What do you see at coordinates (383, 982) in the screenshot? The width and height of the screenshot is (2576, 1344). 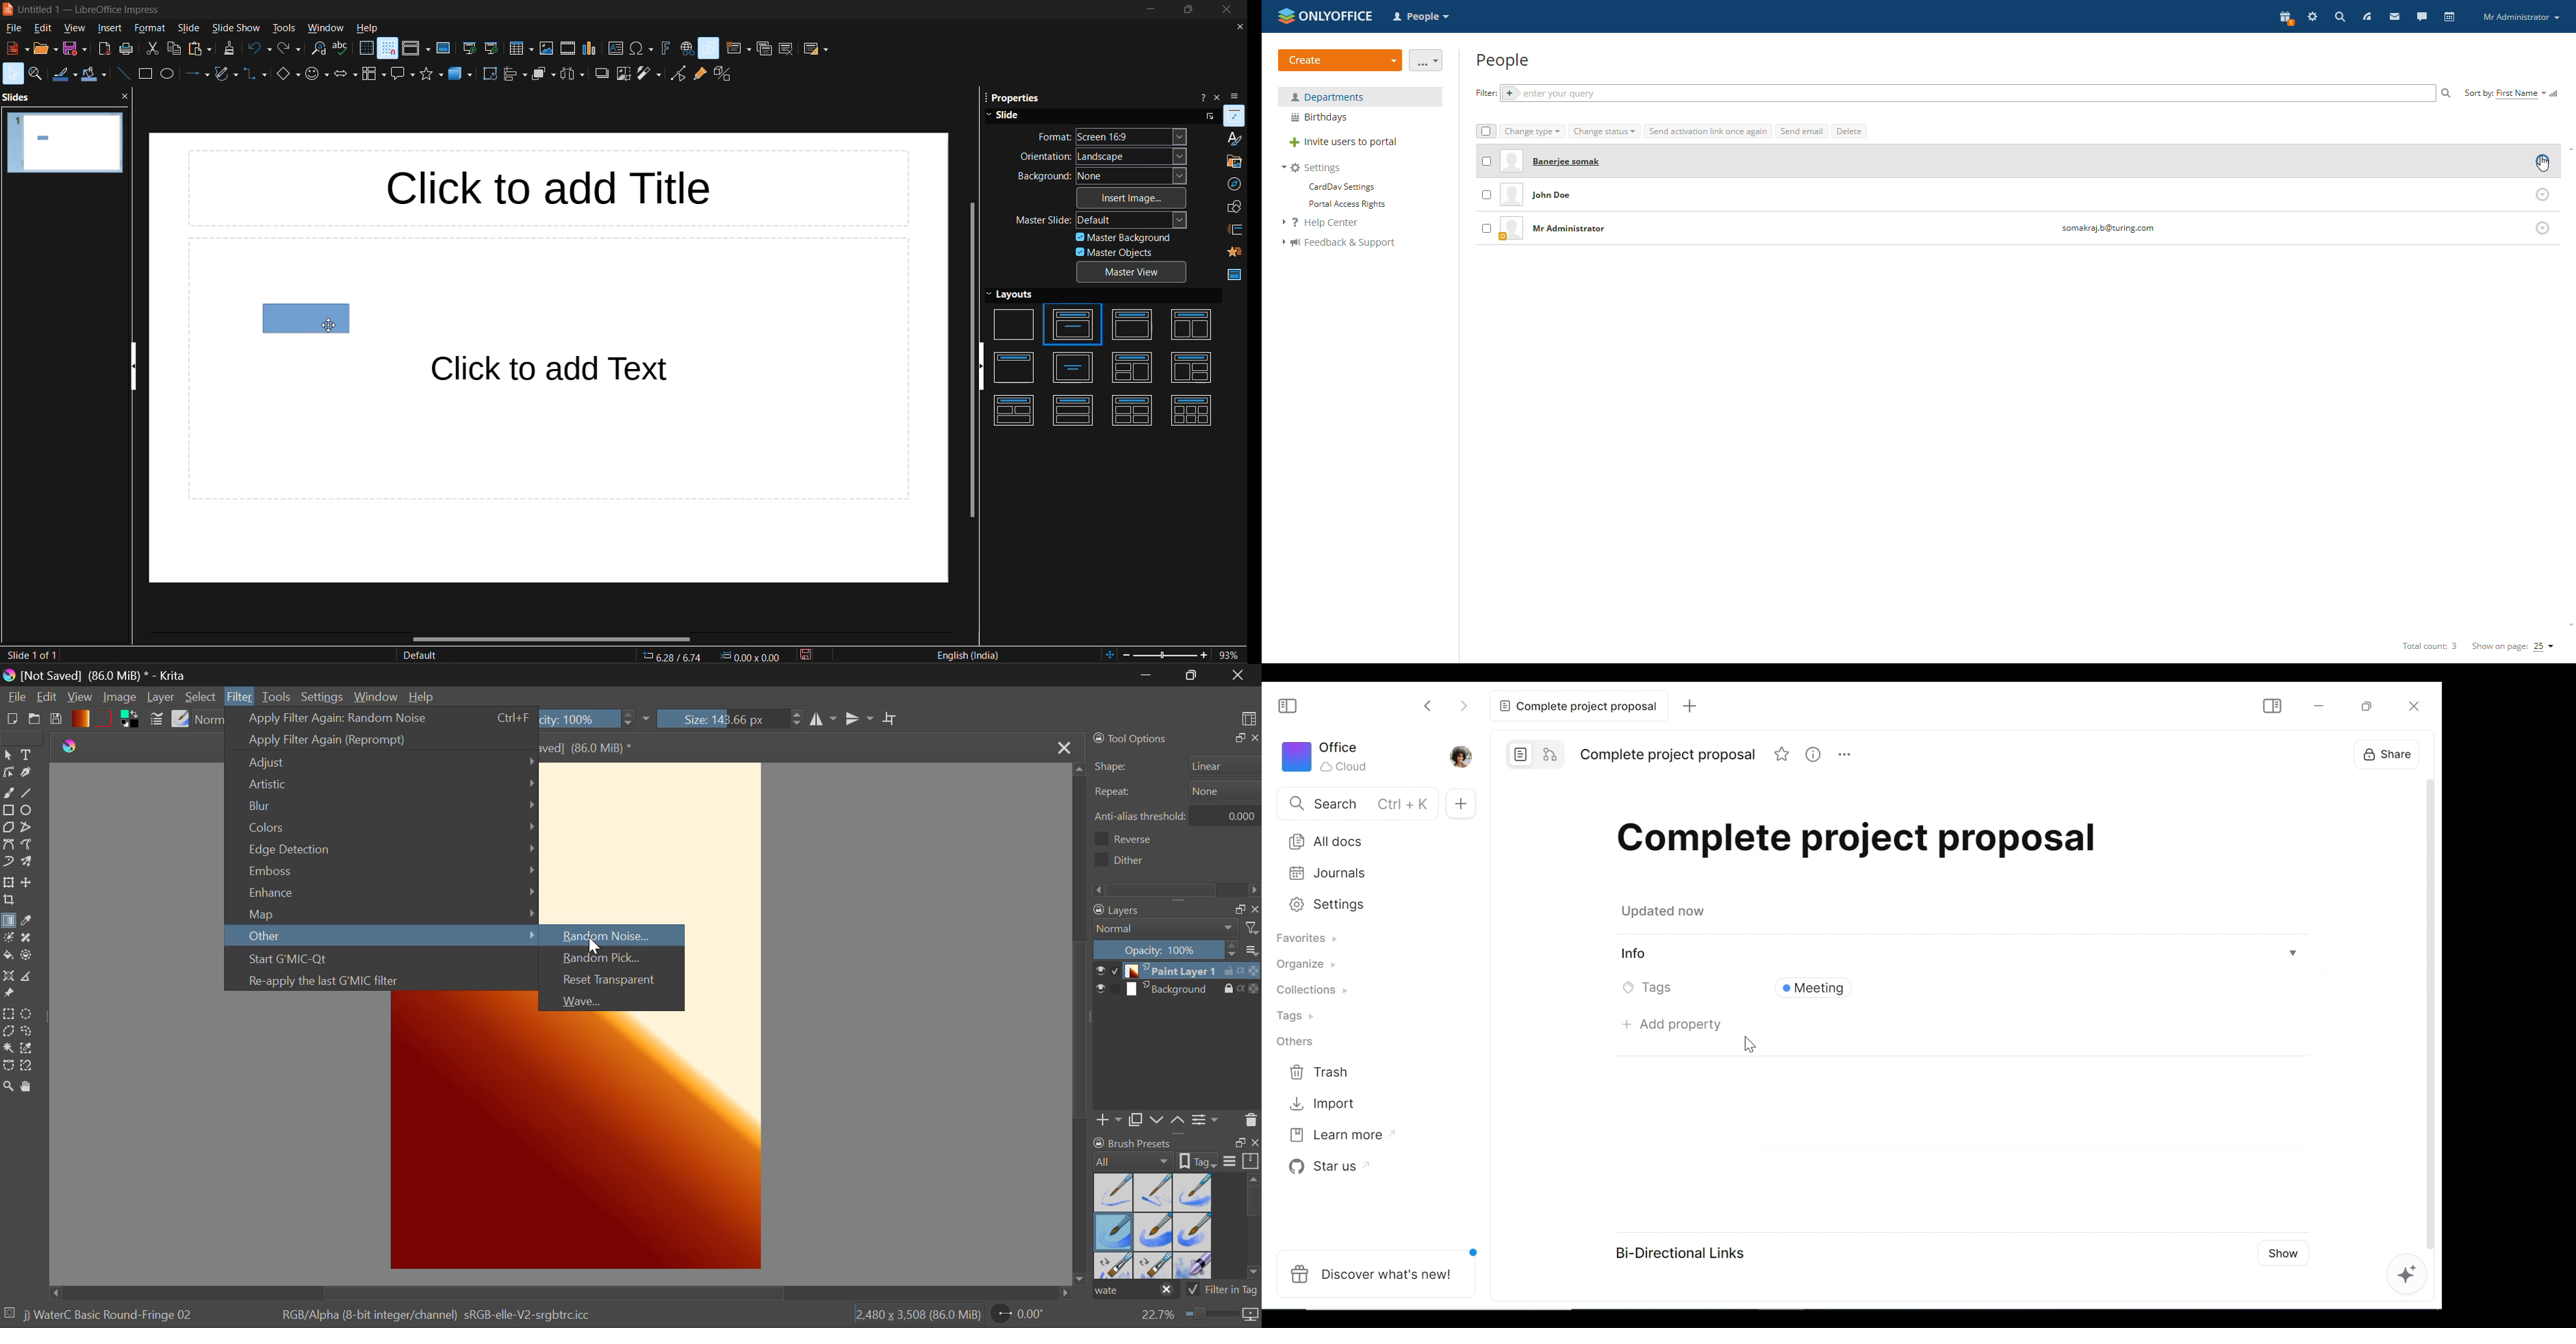 I see `Re-apply the last GMIC filter` at bounding box center [383, 982].